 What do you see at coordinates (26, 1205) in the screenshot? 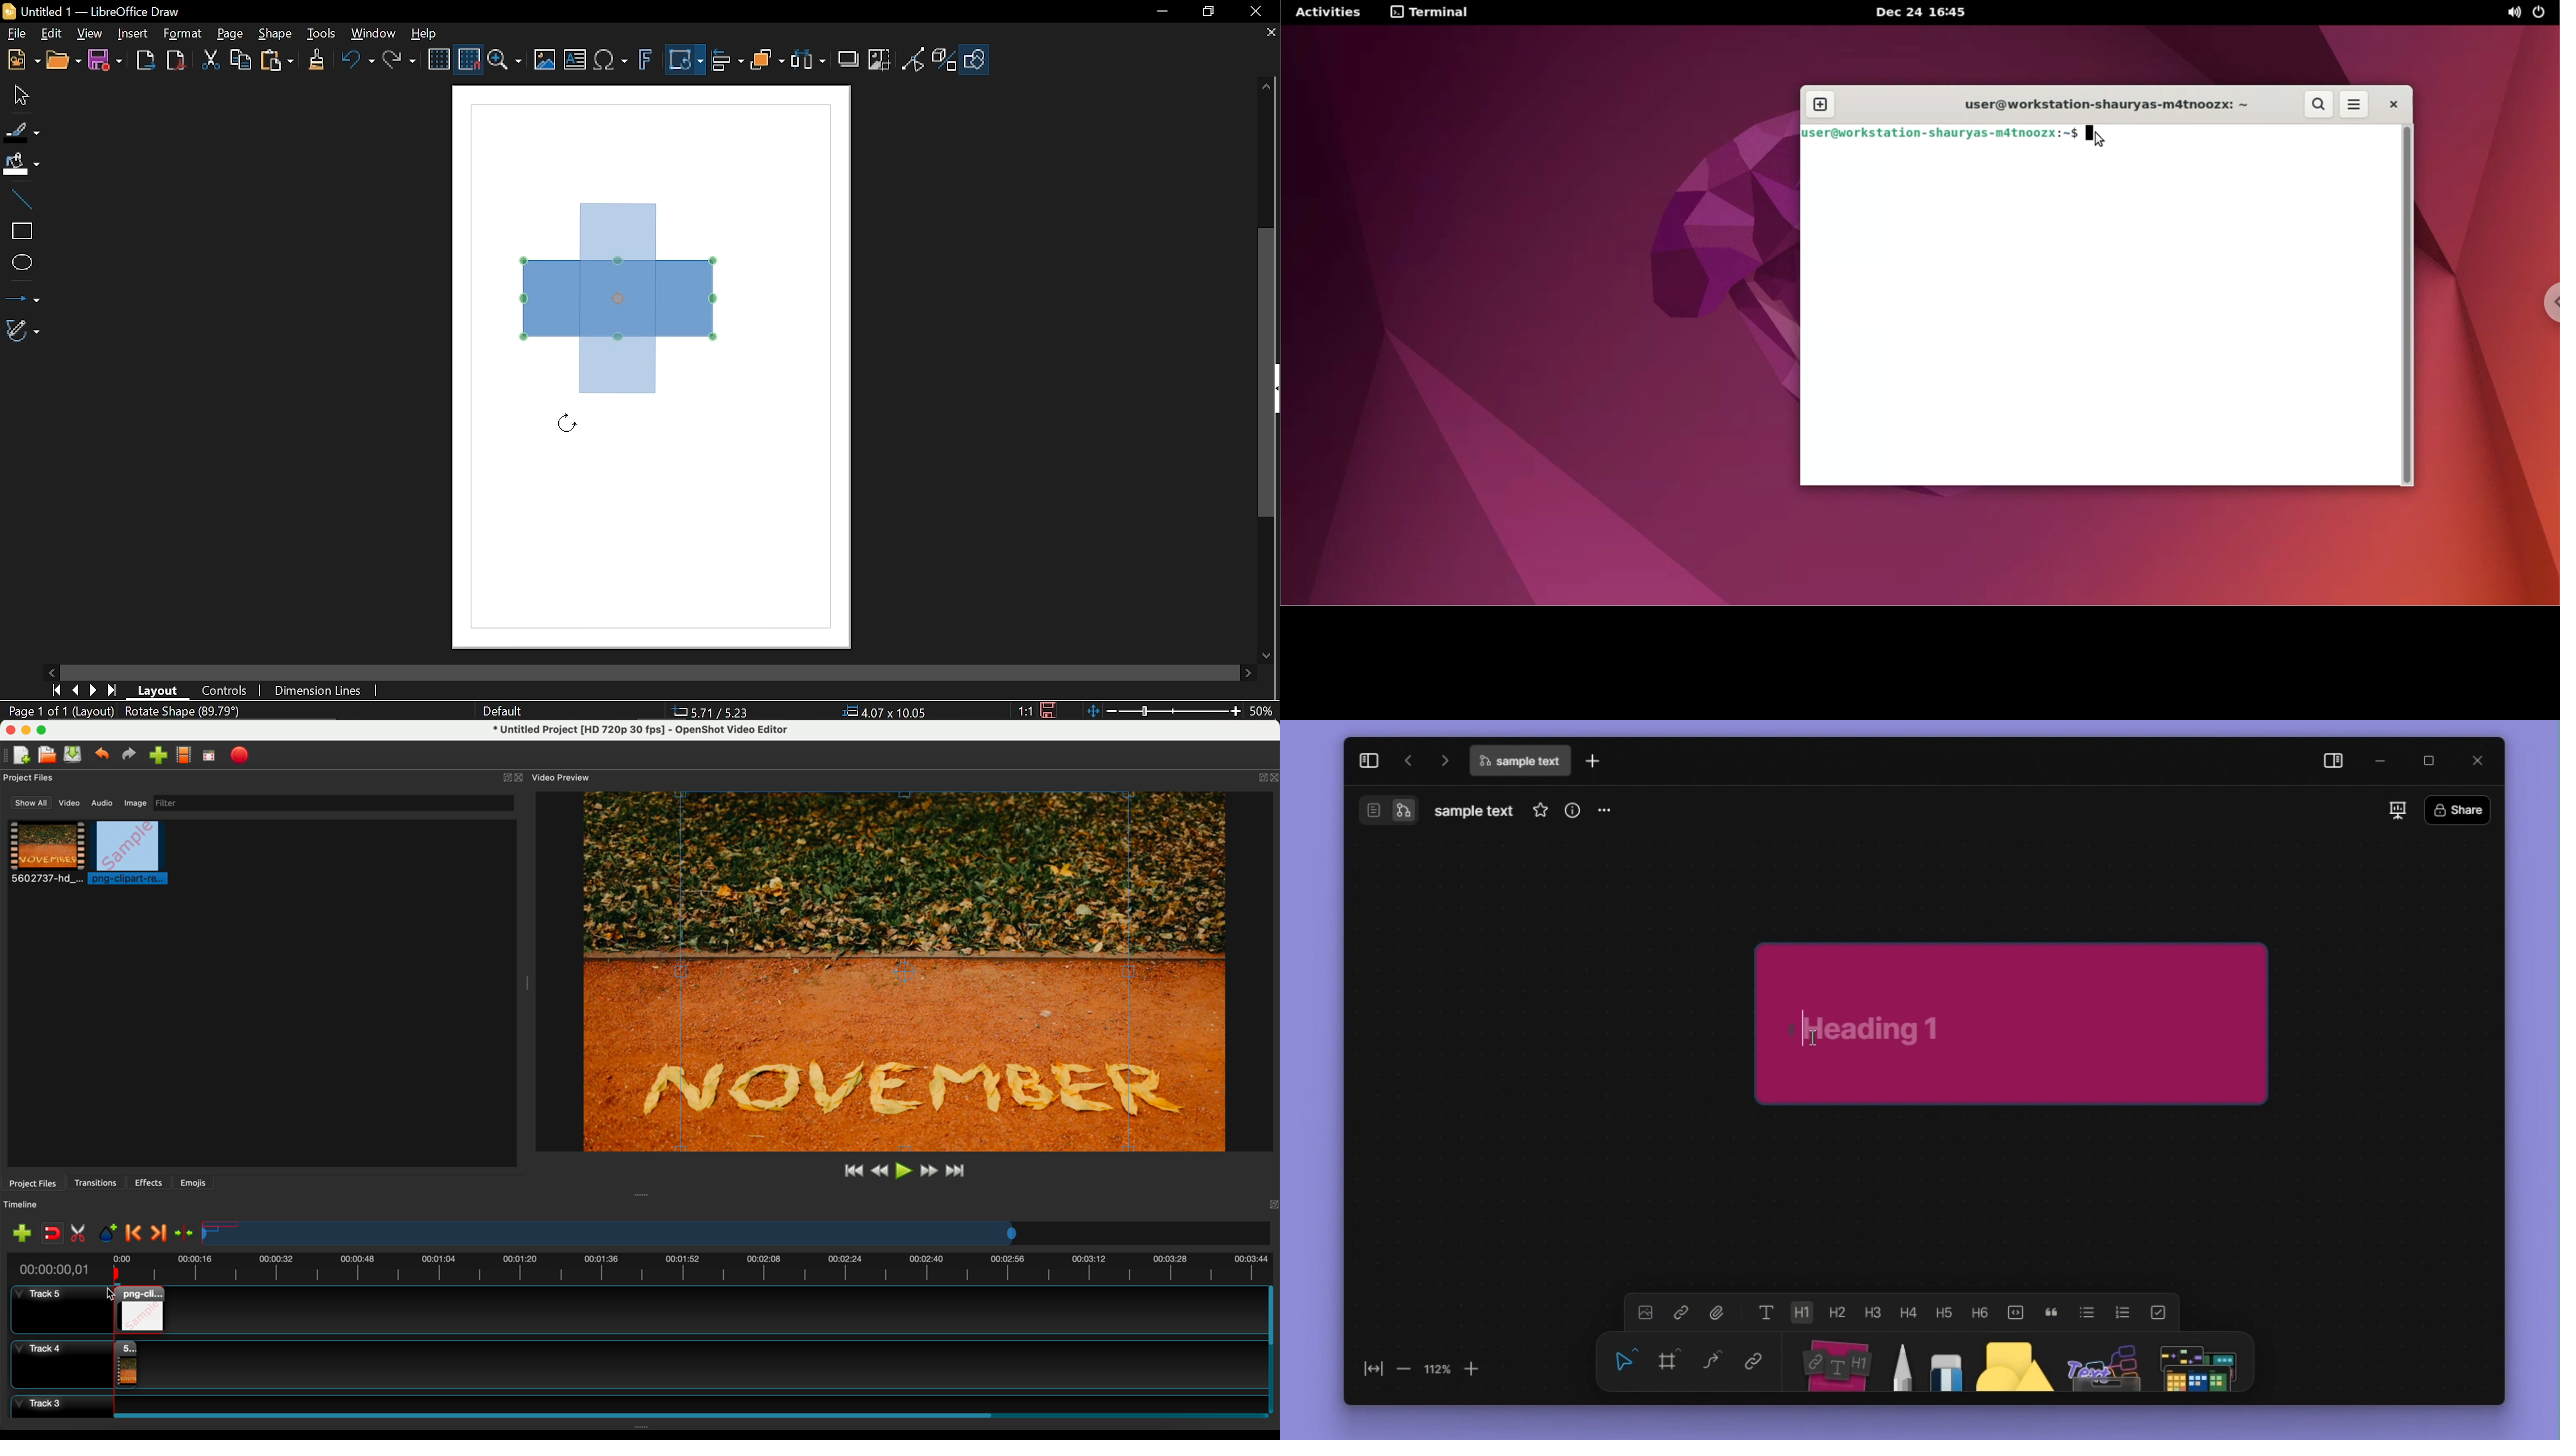
I see `timeline` at bounding box center [26, 1205].